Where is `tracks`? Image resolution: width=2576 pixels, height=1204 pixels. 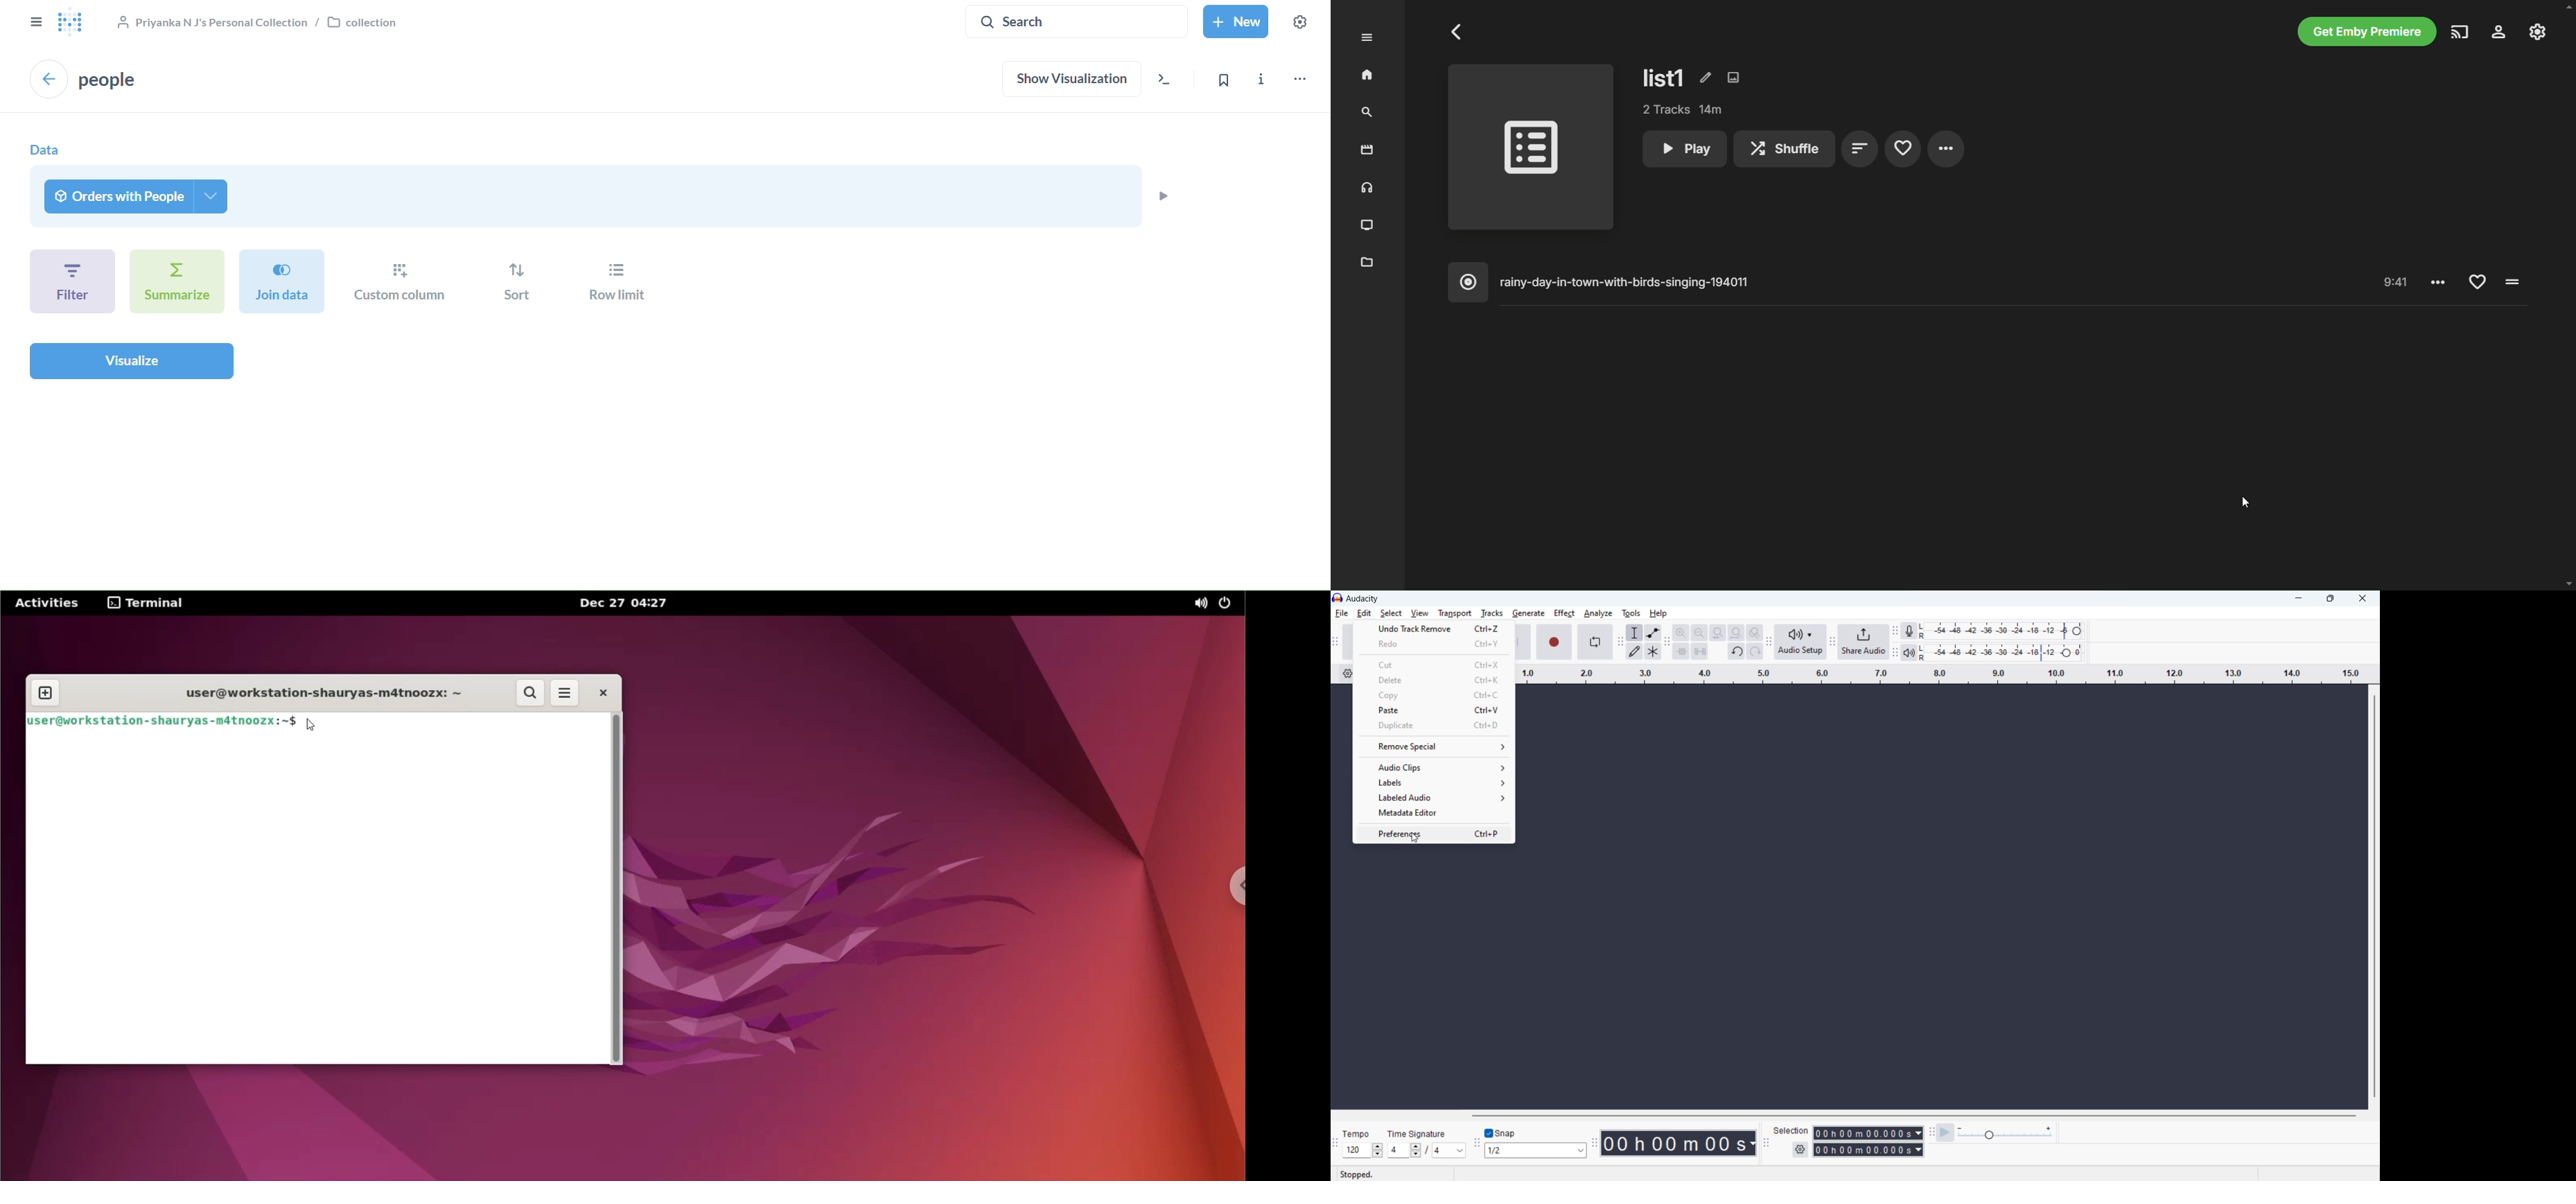 tracks is located at coordinates (1491, 613).